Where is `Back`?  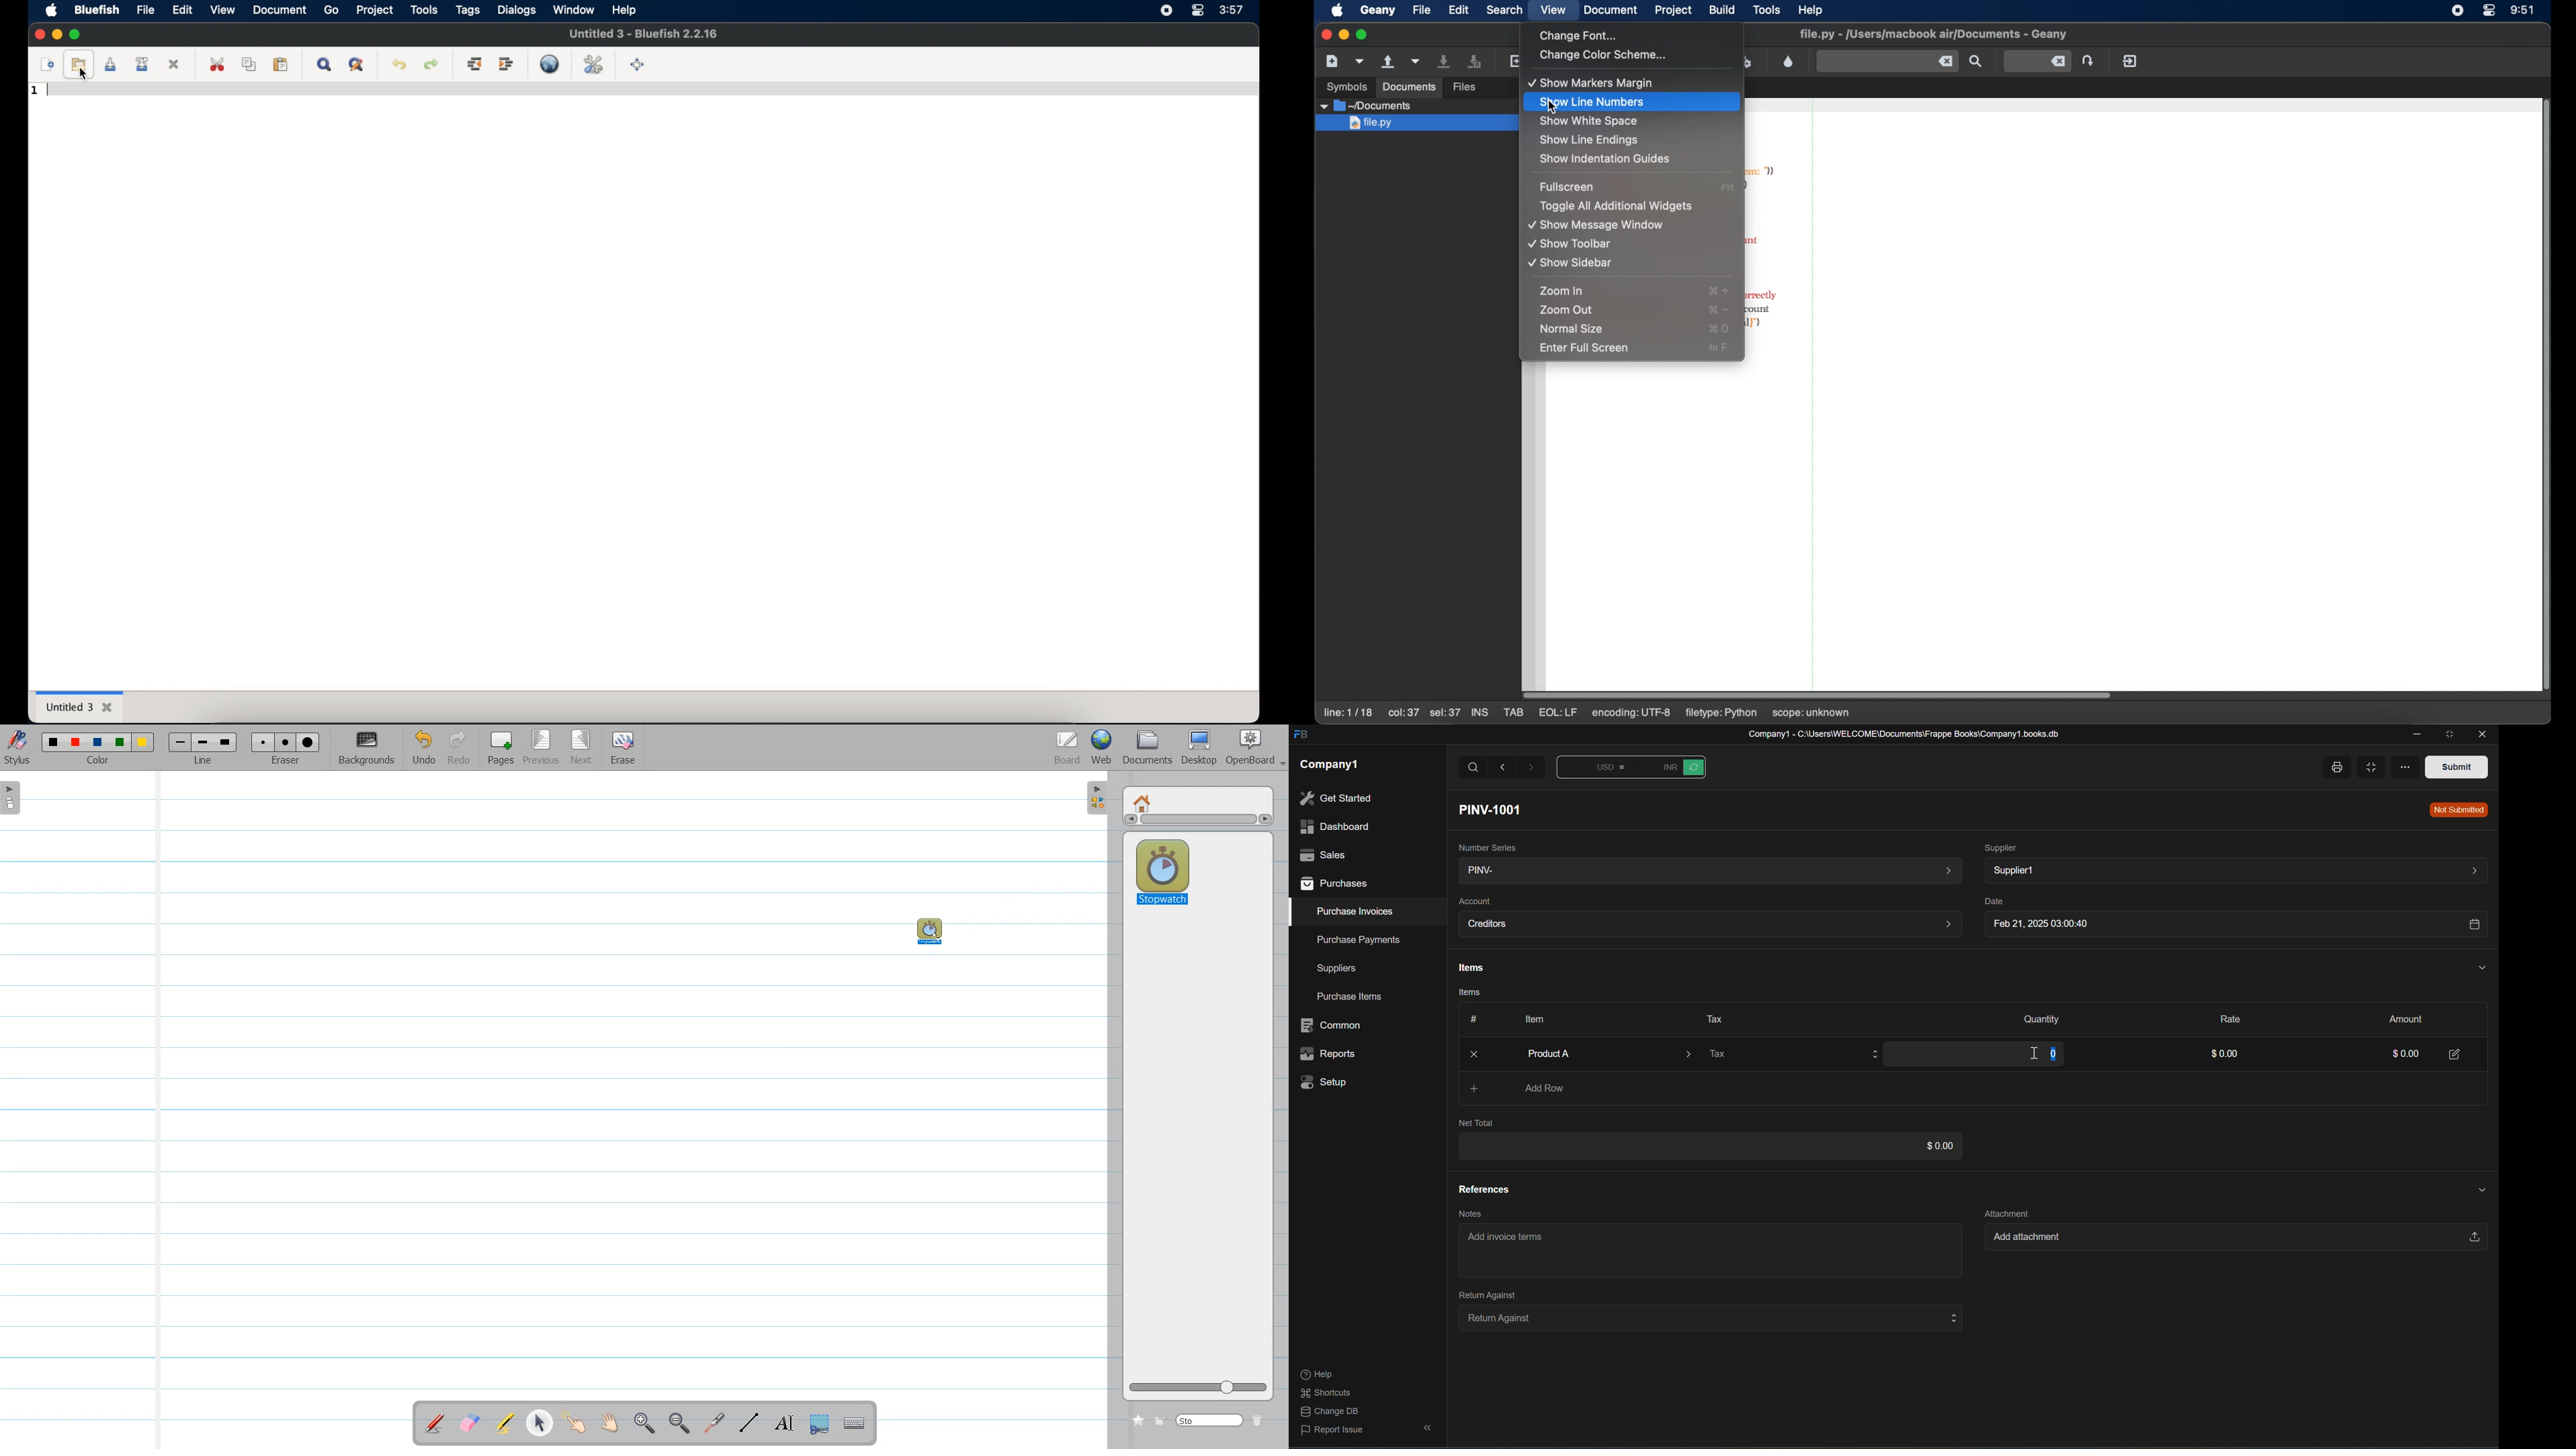
Back is located at coordinates (1504, 767).